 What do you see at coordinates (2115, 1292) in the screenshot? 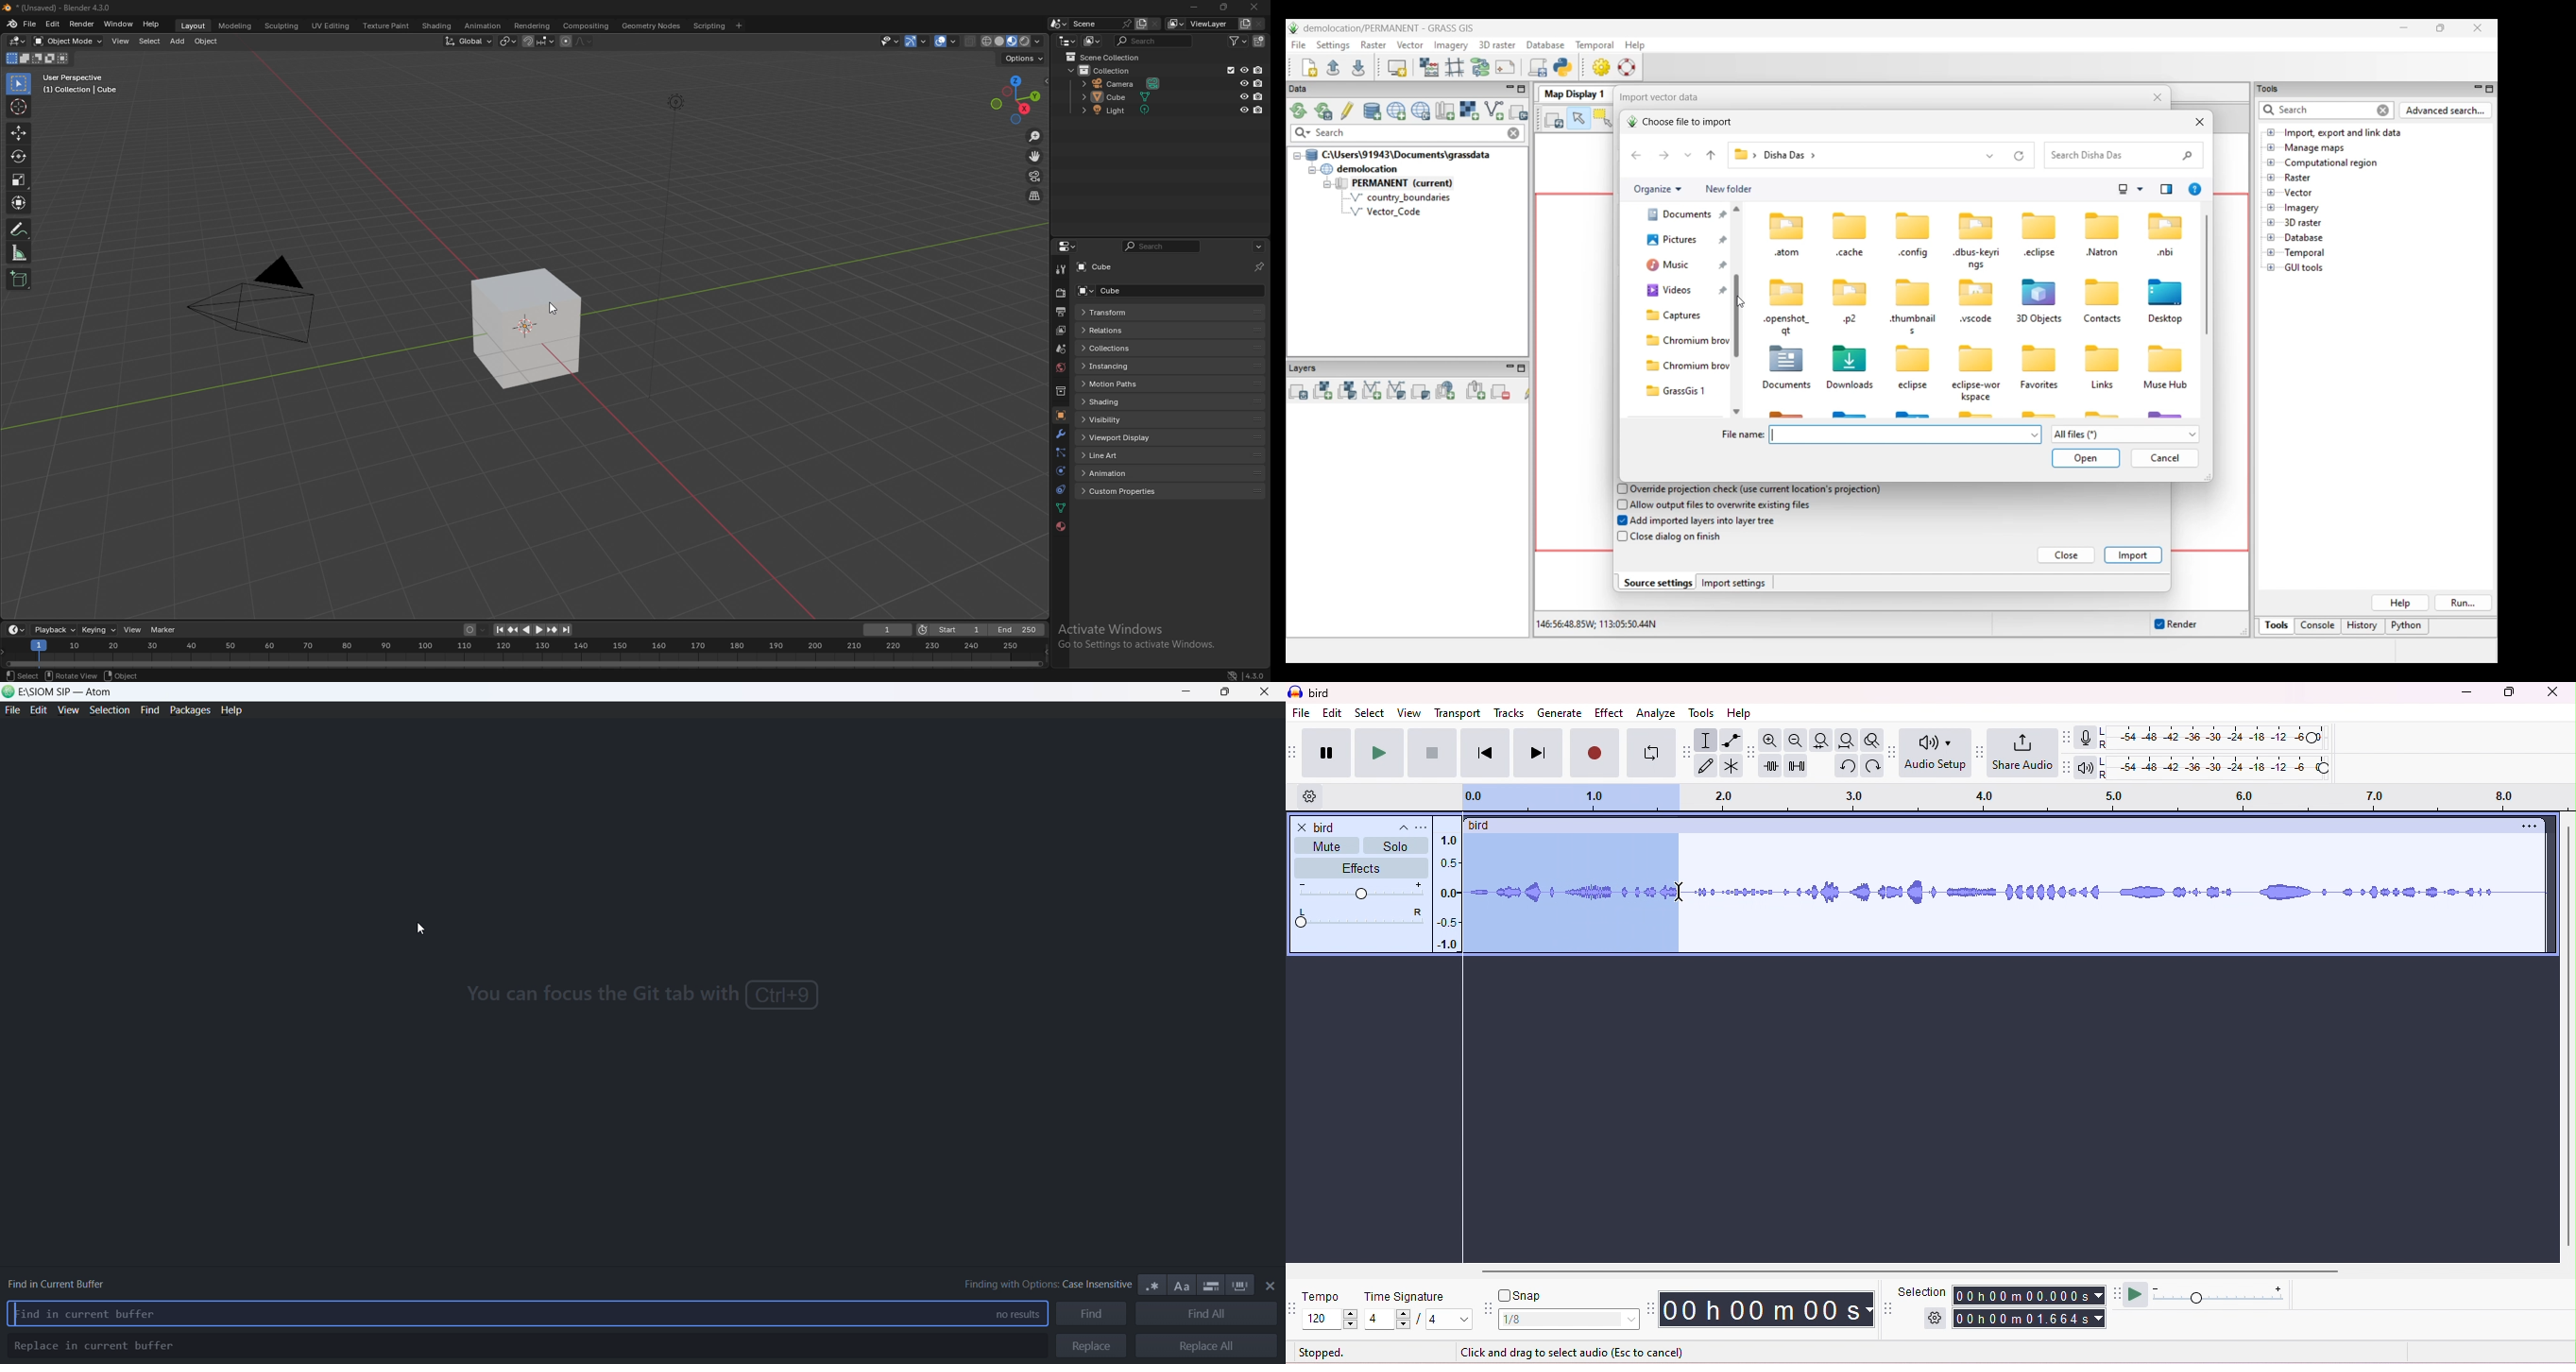
I see `play at speed tool bar` at bounding box center [2115, 1292].